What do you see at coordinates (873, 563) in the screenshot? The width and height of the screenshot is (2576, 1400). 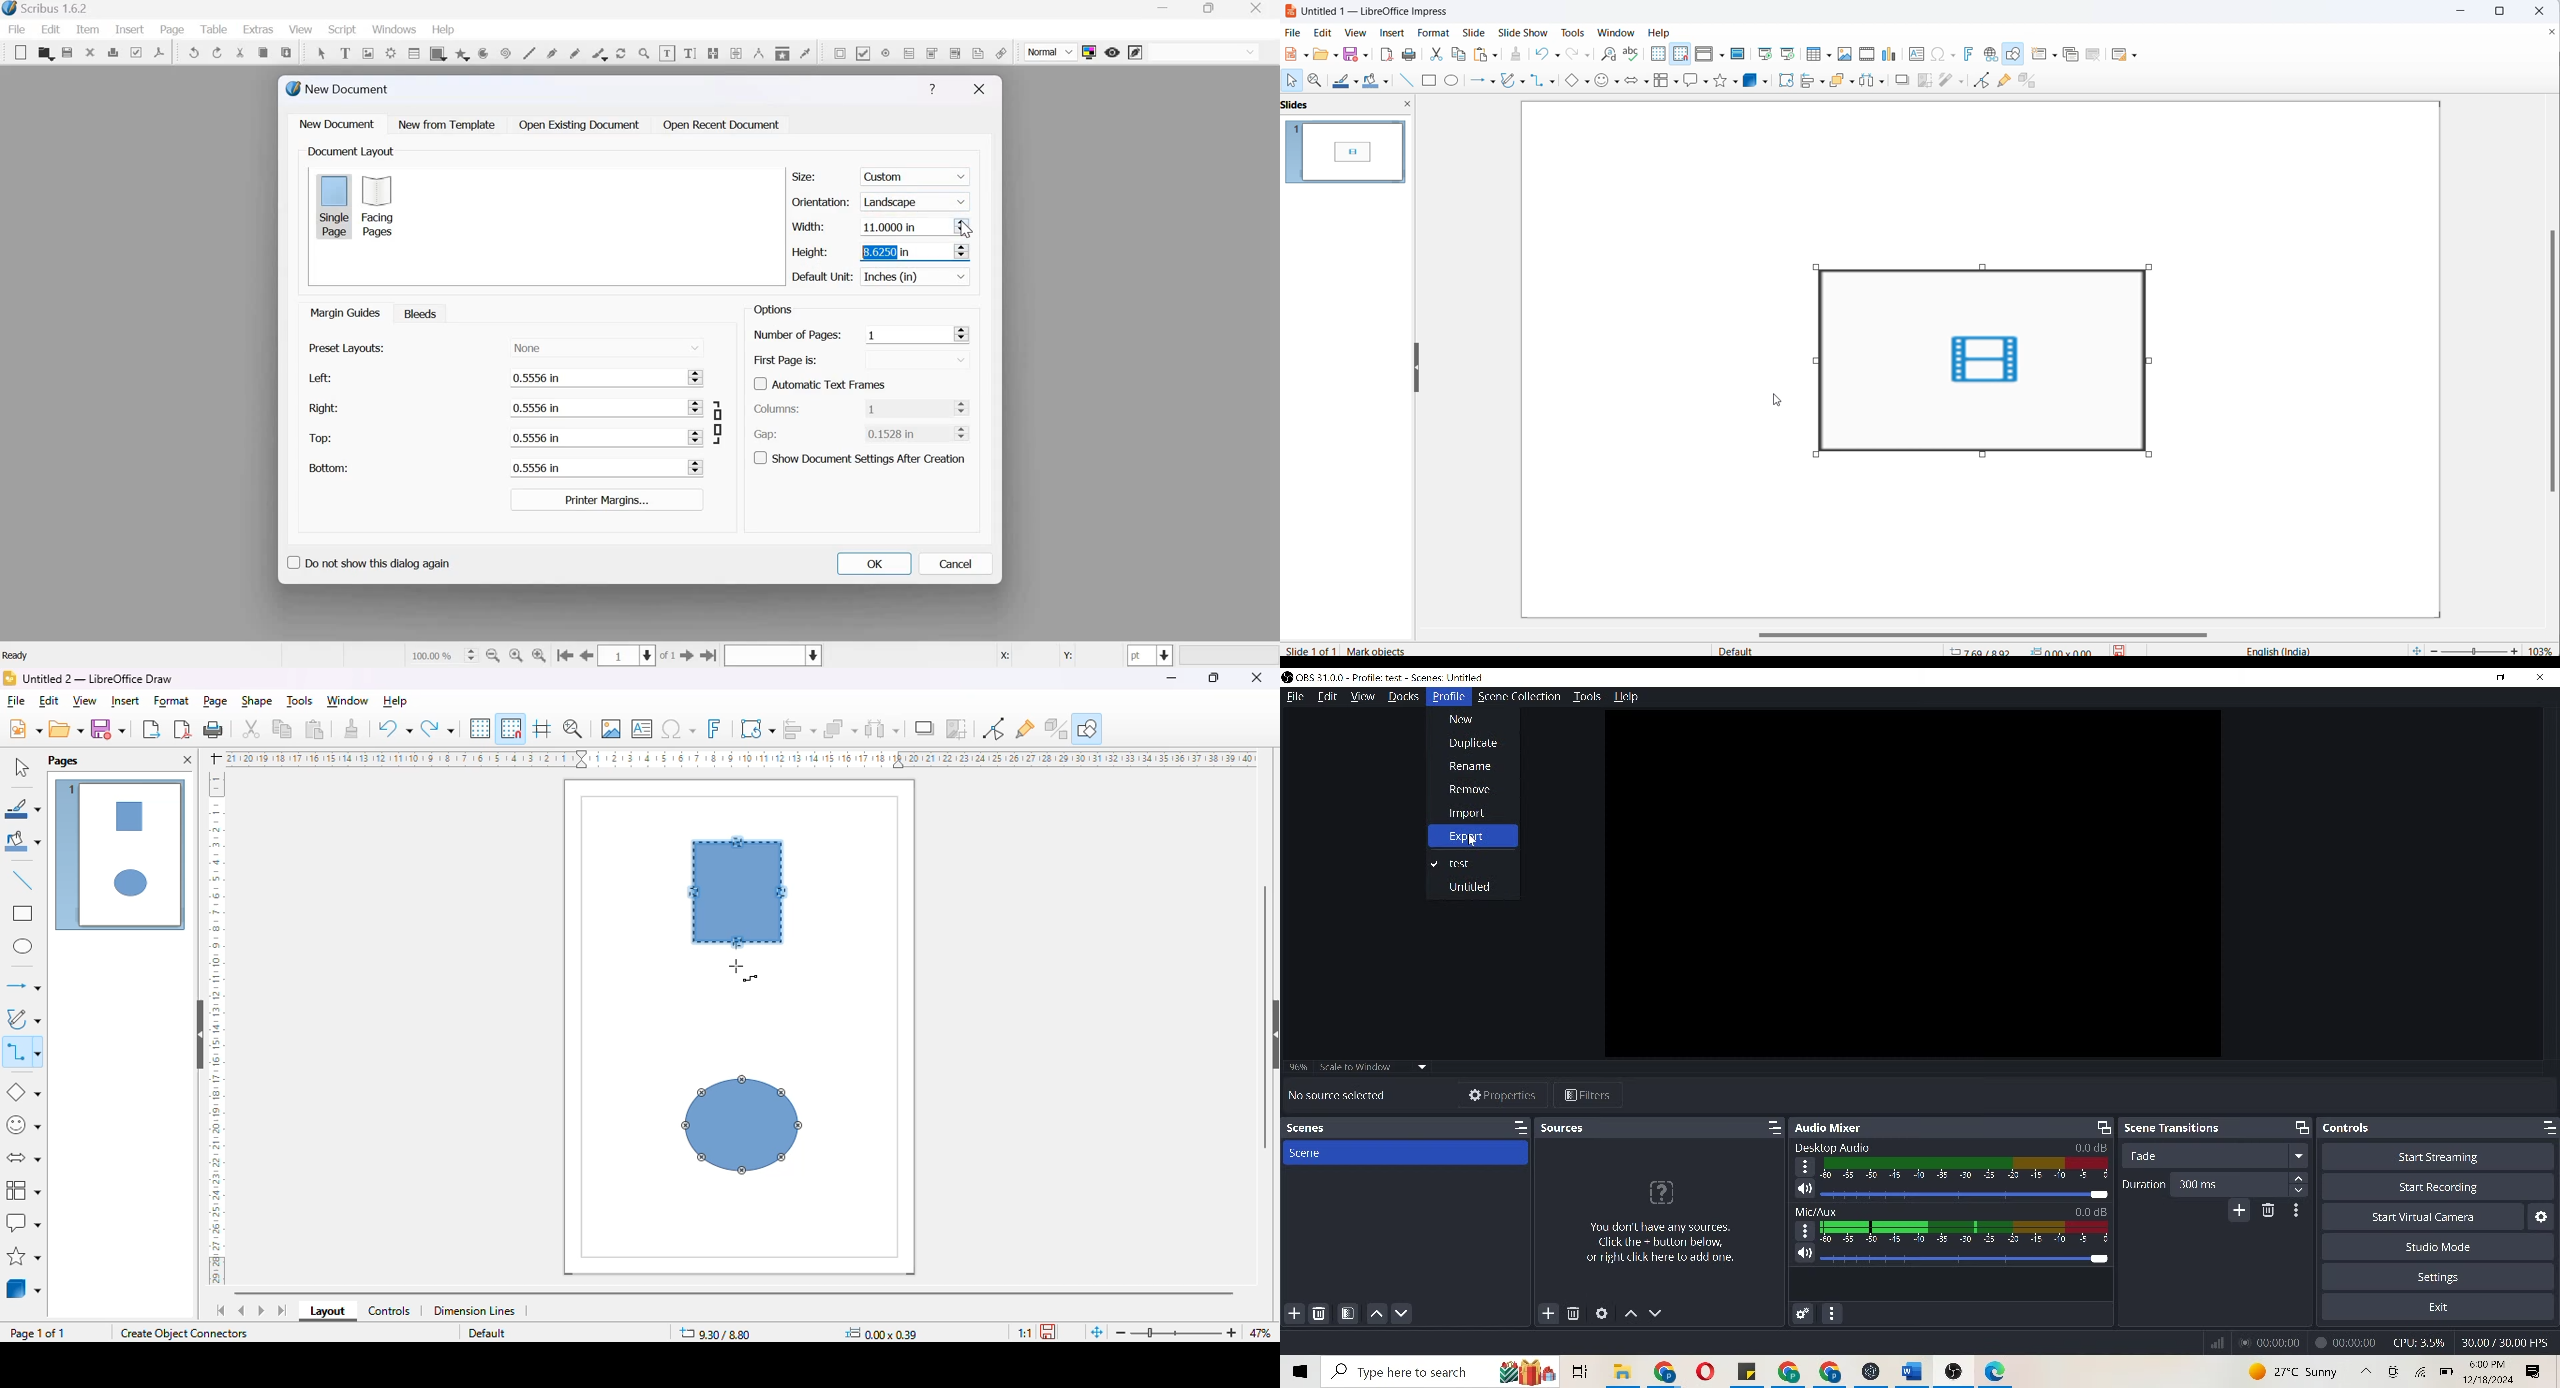 I see `OK` at bounding box center [873, 563].